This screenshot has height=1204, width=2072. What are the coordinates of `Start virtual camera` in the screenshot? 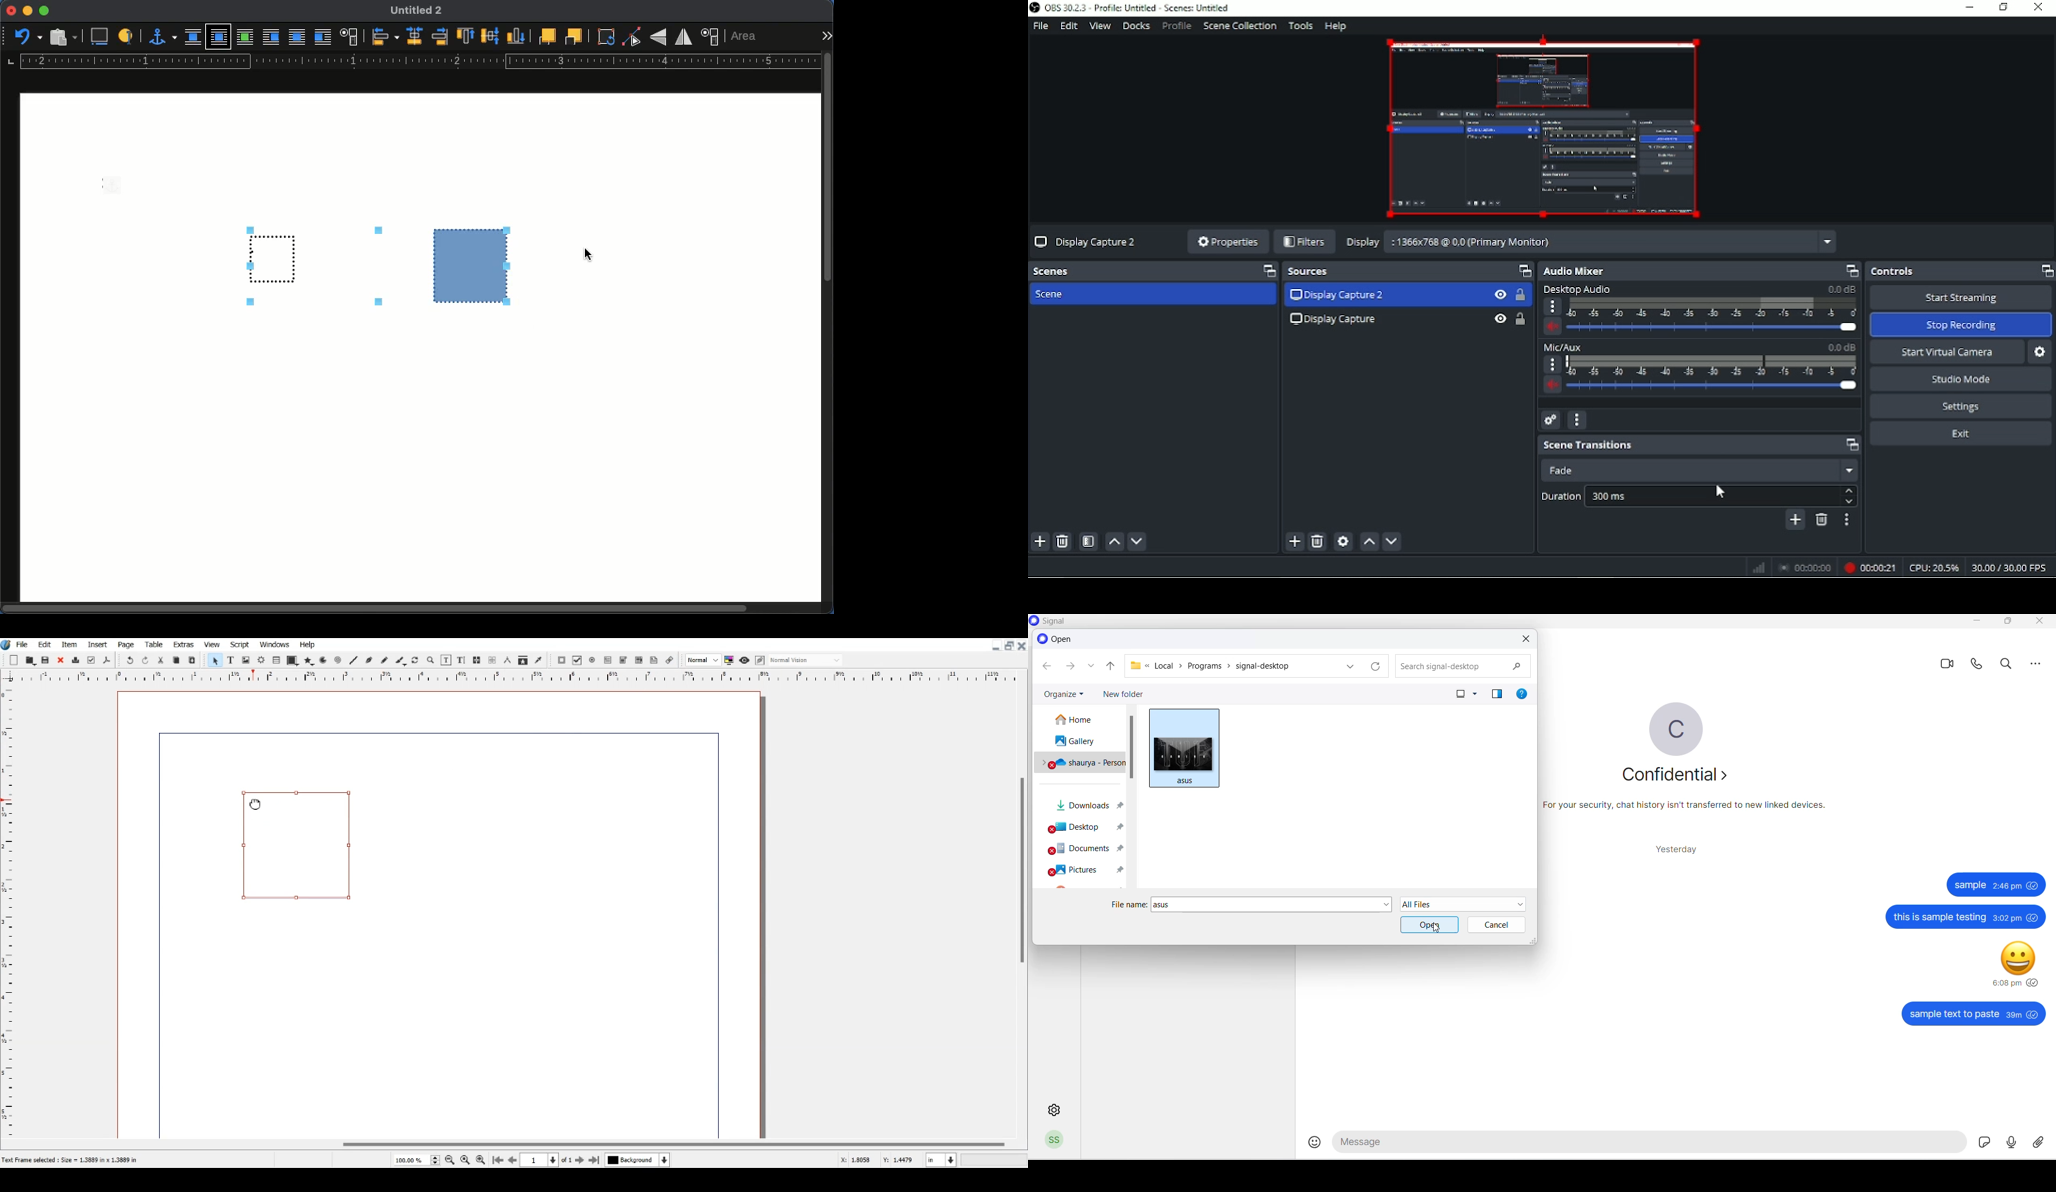 It's located at (1947, 353).